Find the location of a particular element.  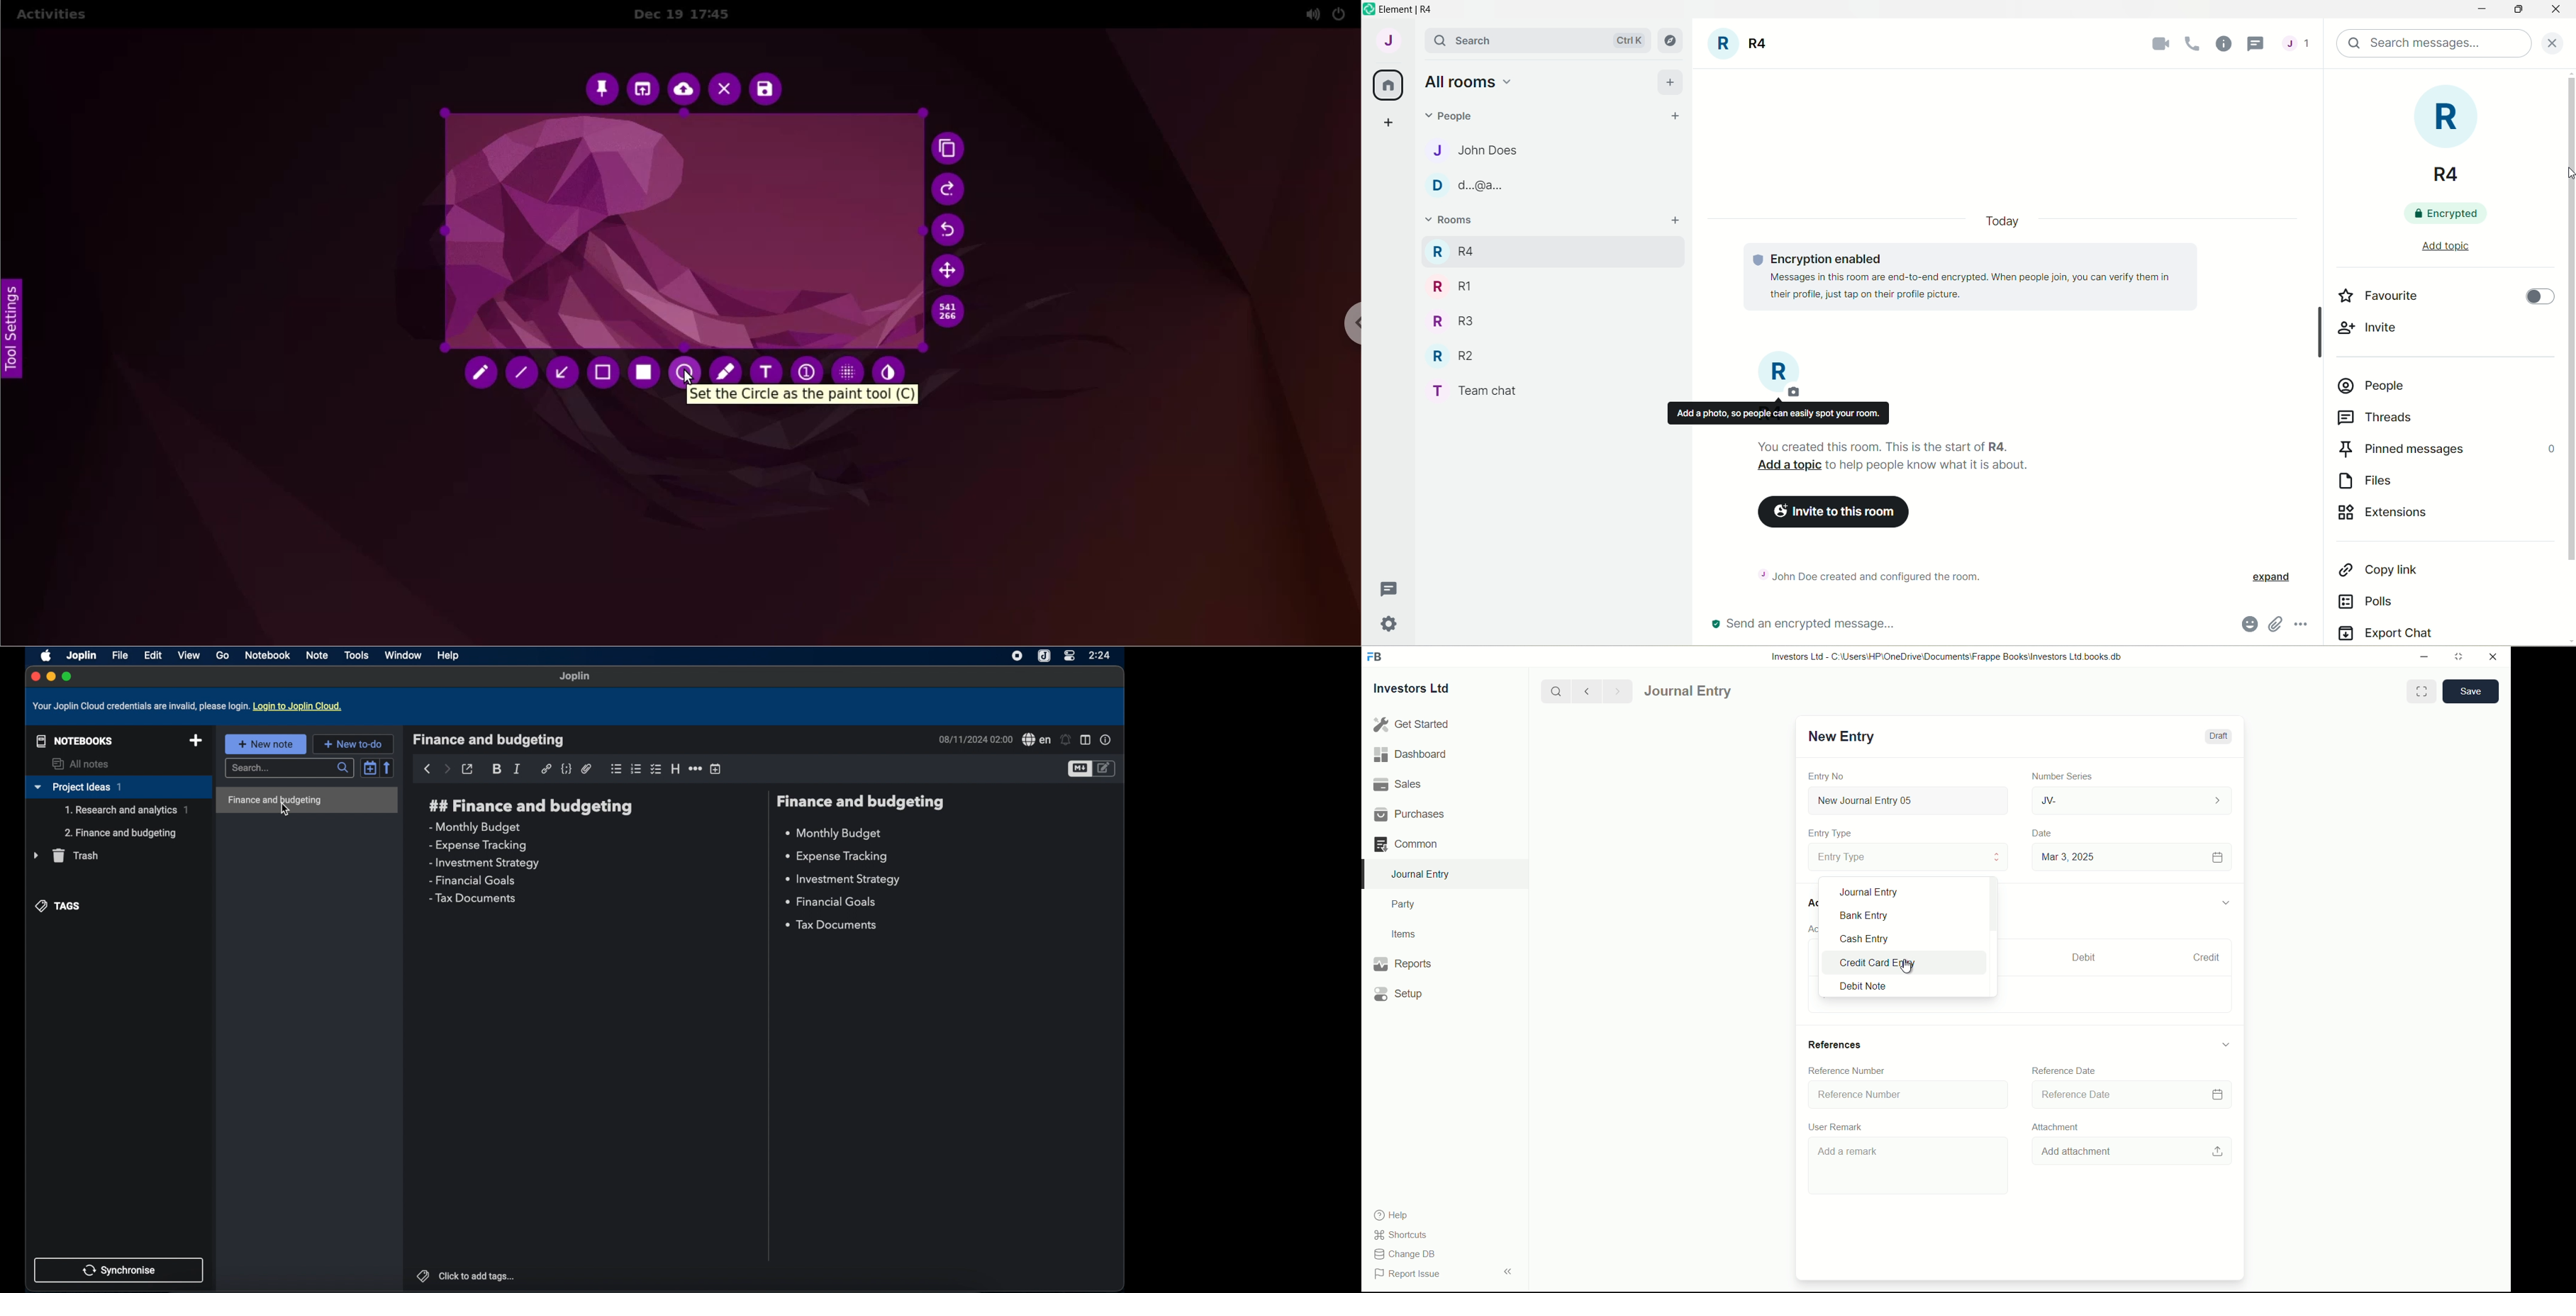

investment strategy is located at coordinates (485, 863).